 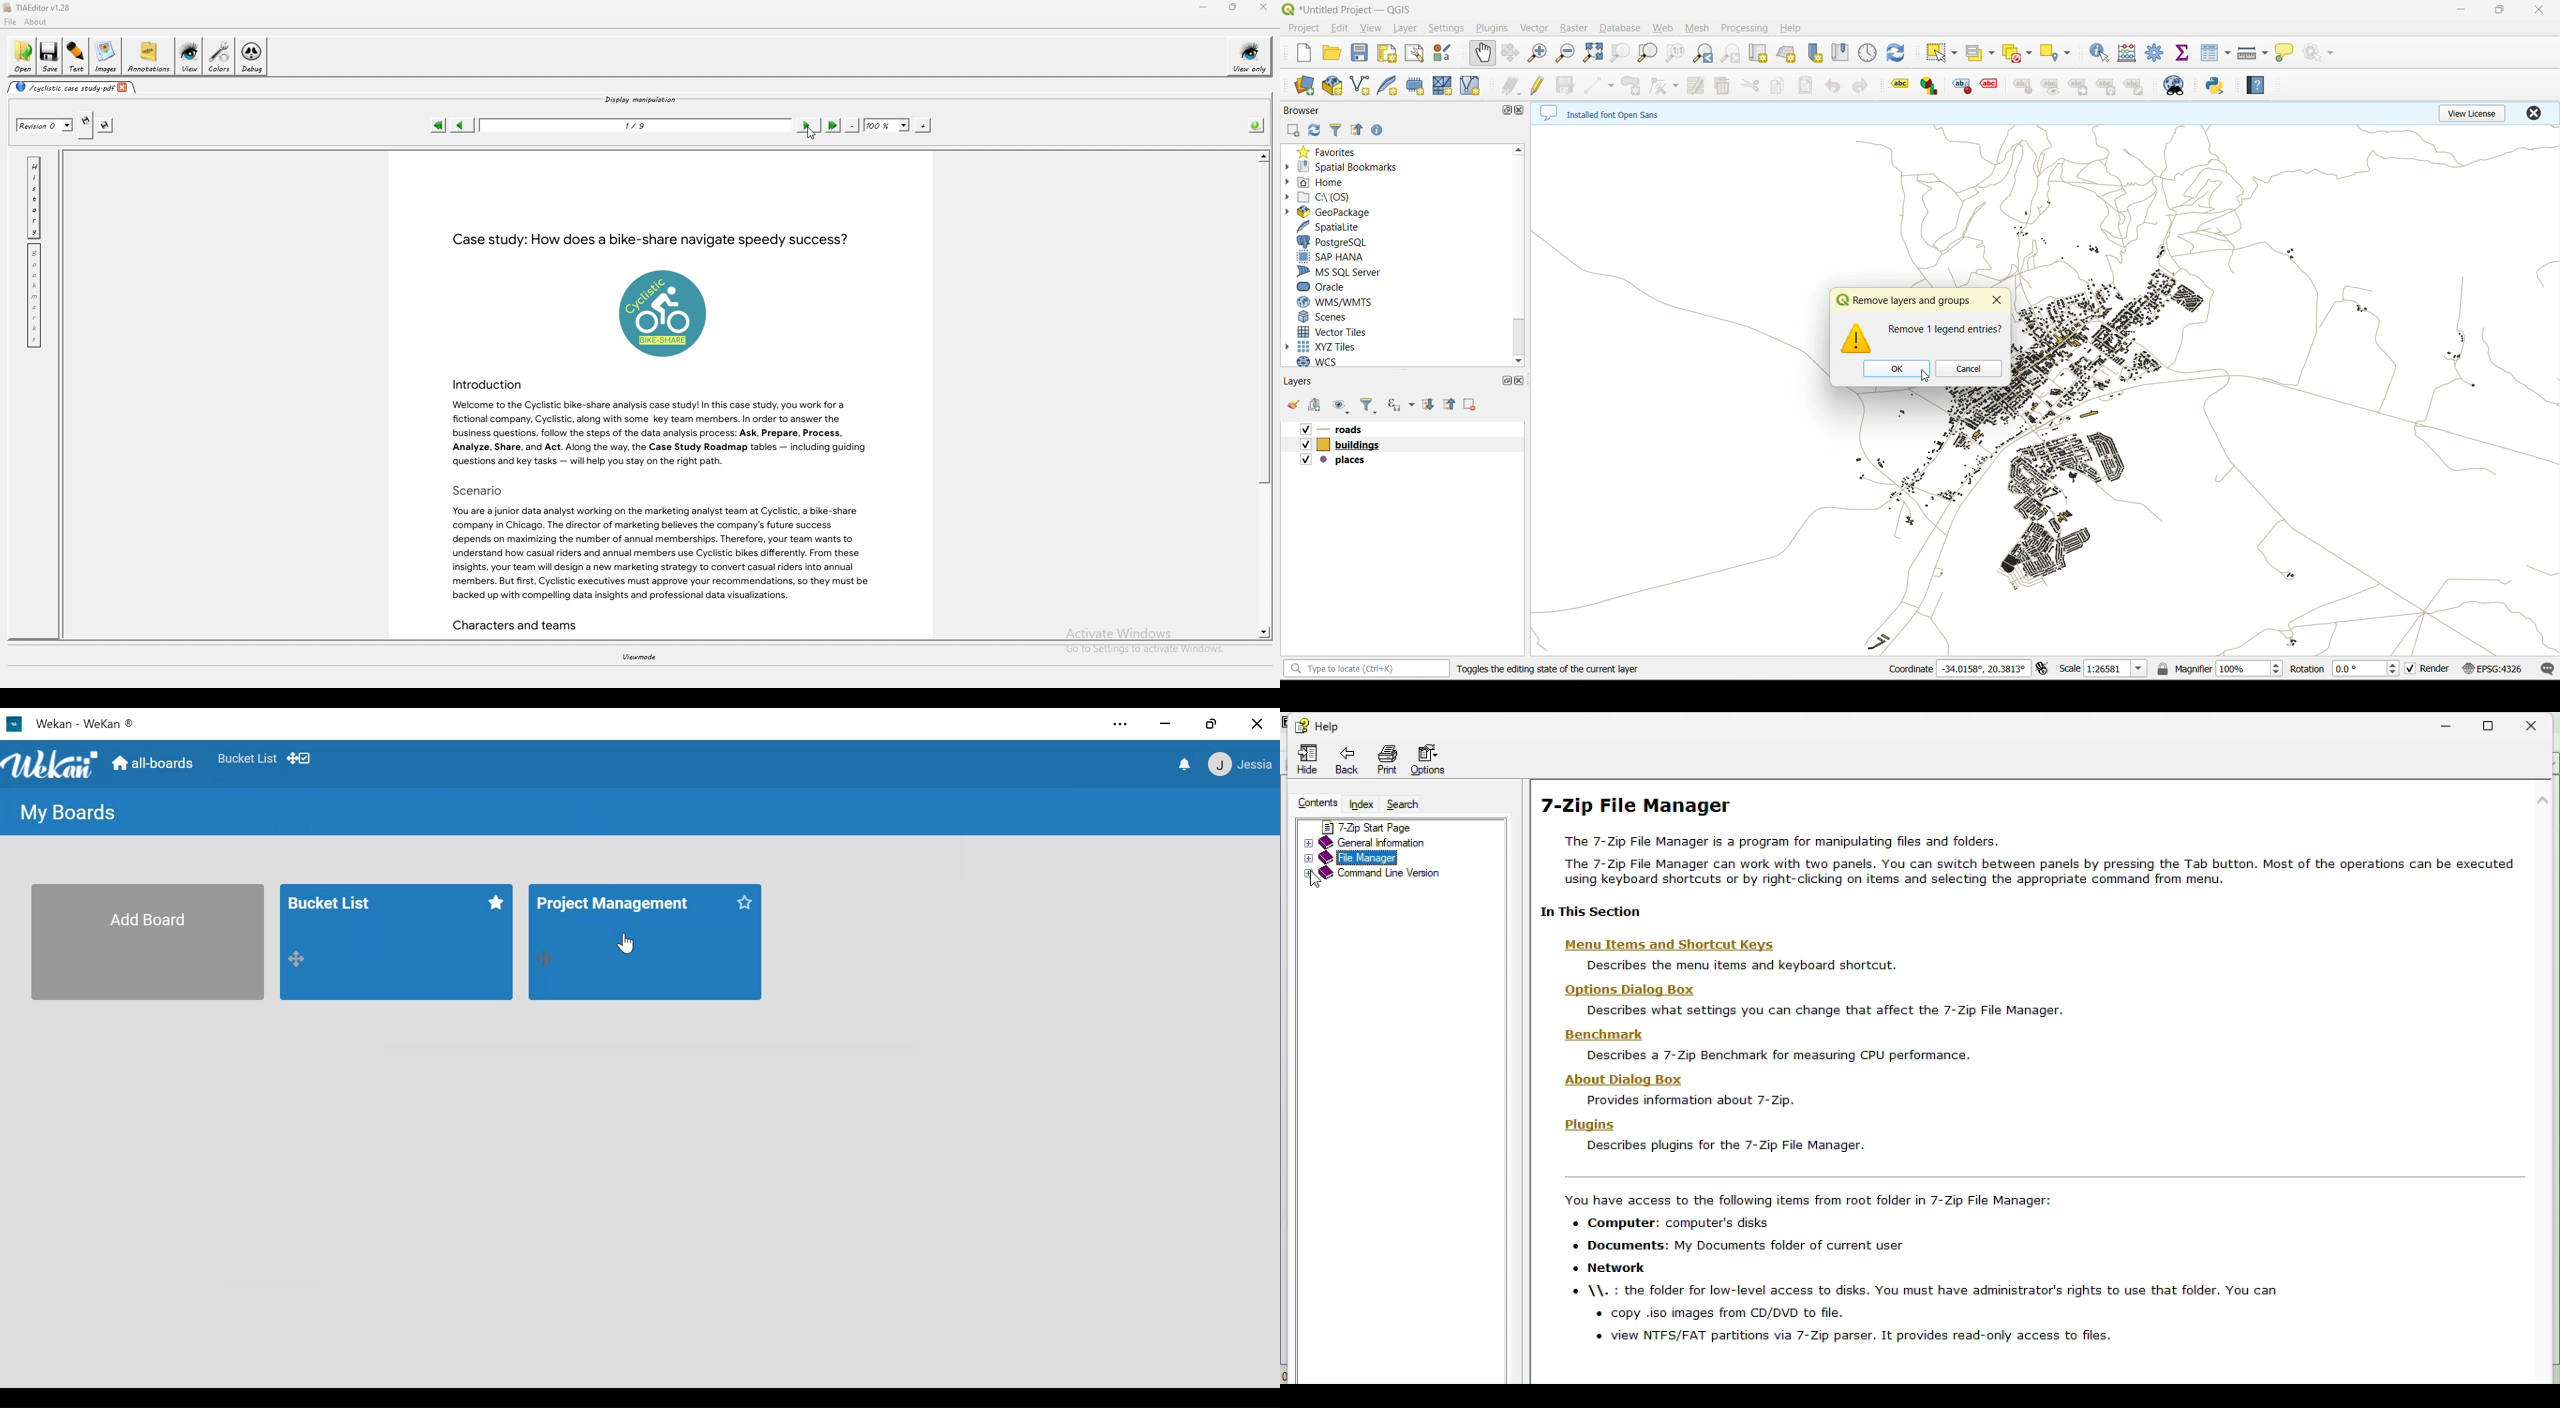 What do you see at coordinates (2130, 55) in the screenshot?
I see `open calculator` at bounding box center [2130, 55].